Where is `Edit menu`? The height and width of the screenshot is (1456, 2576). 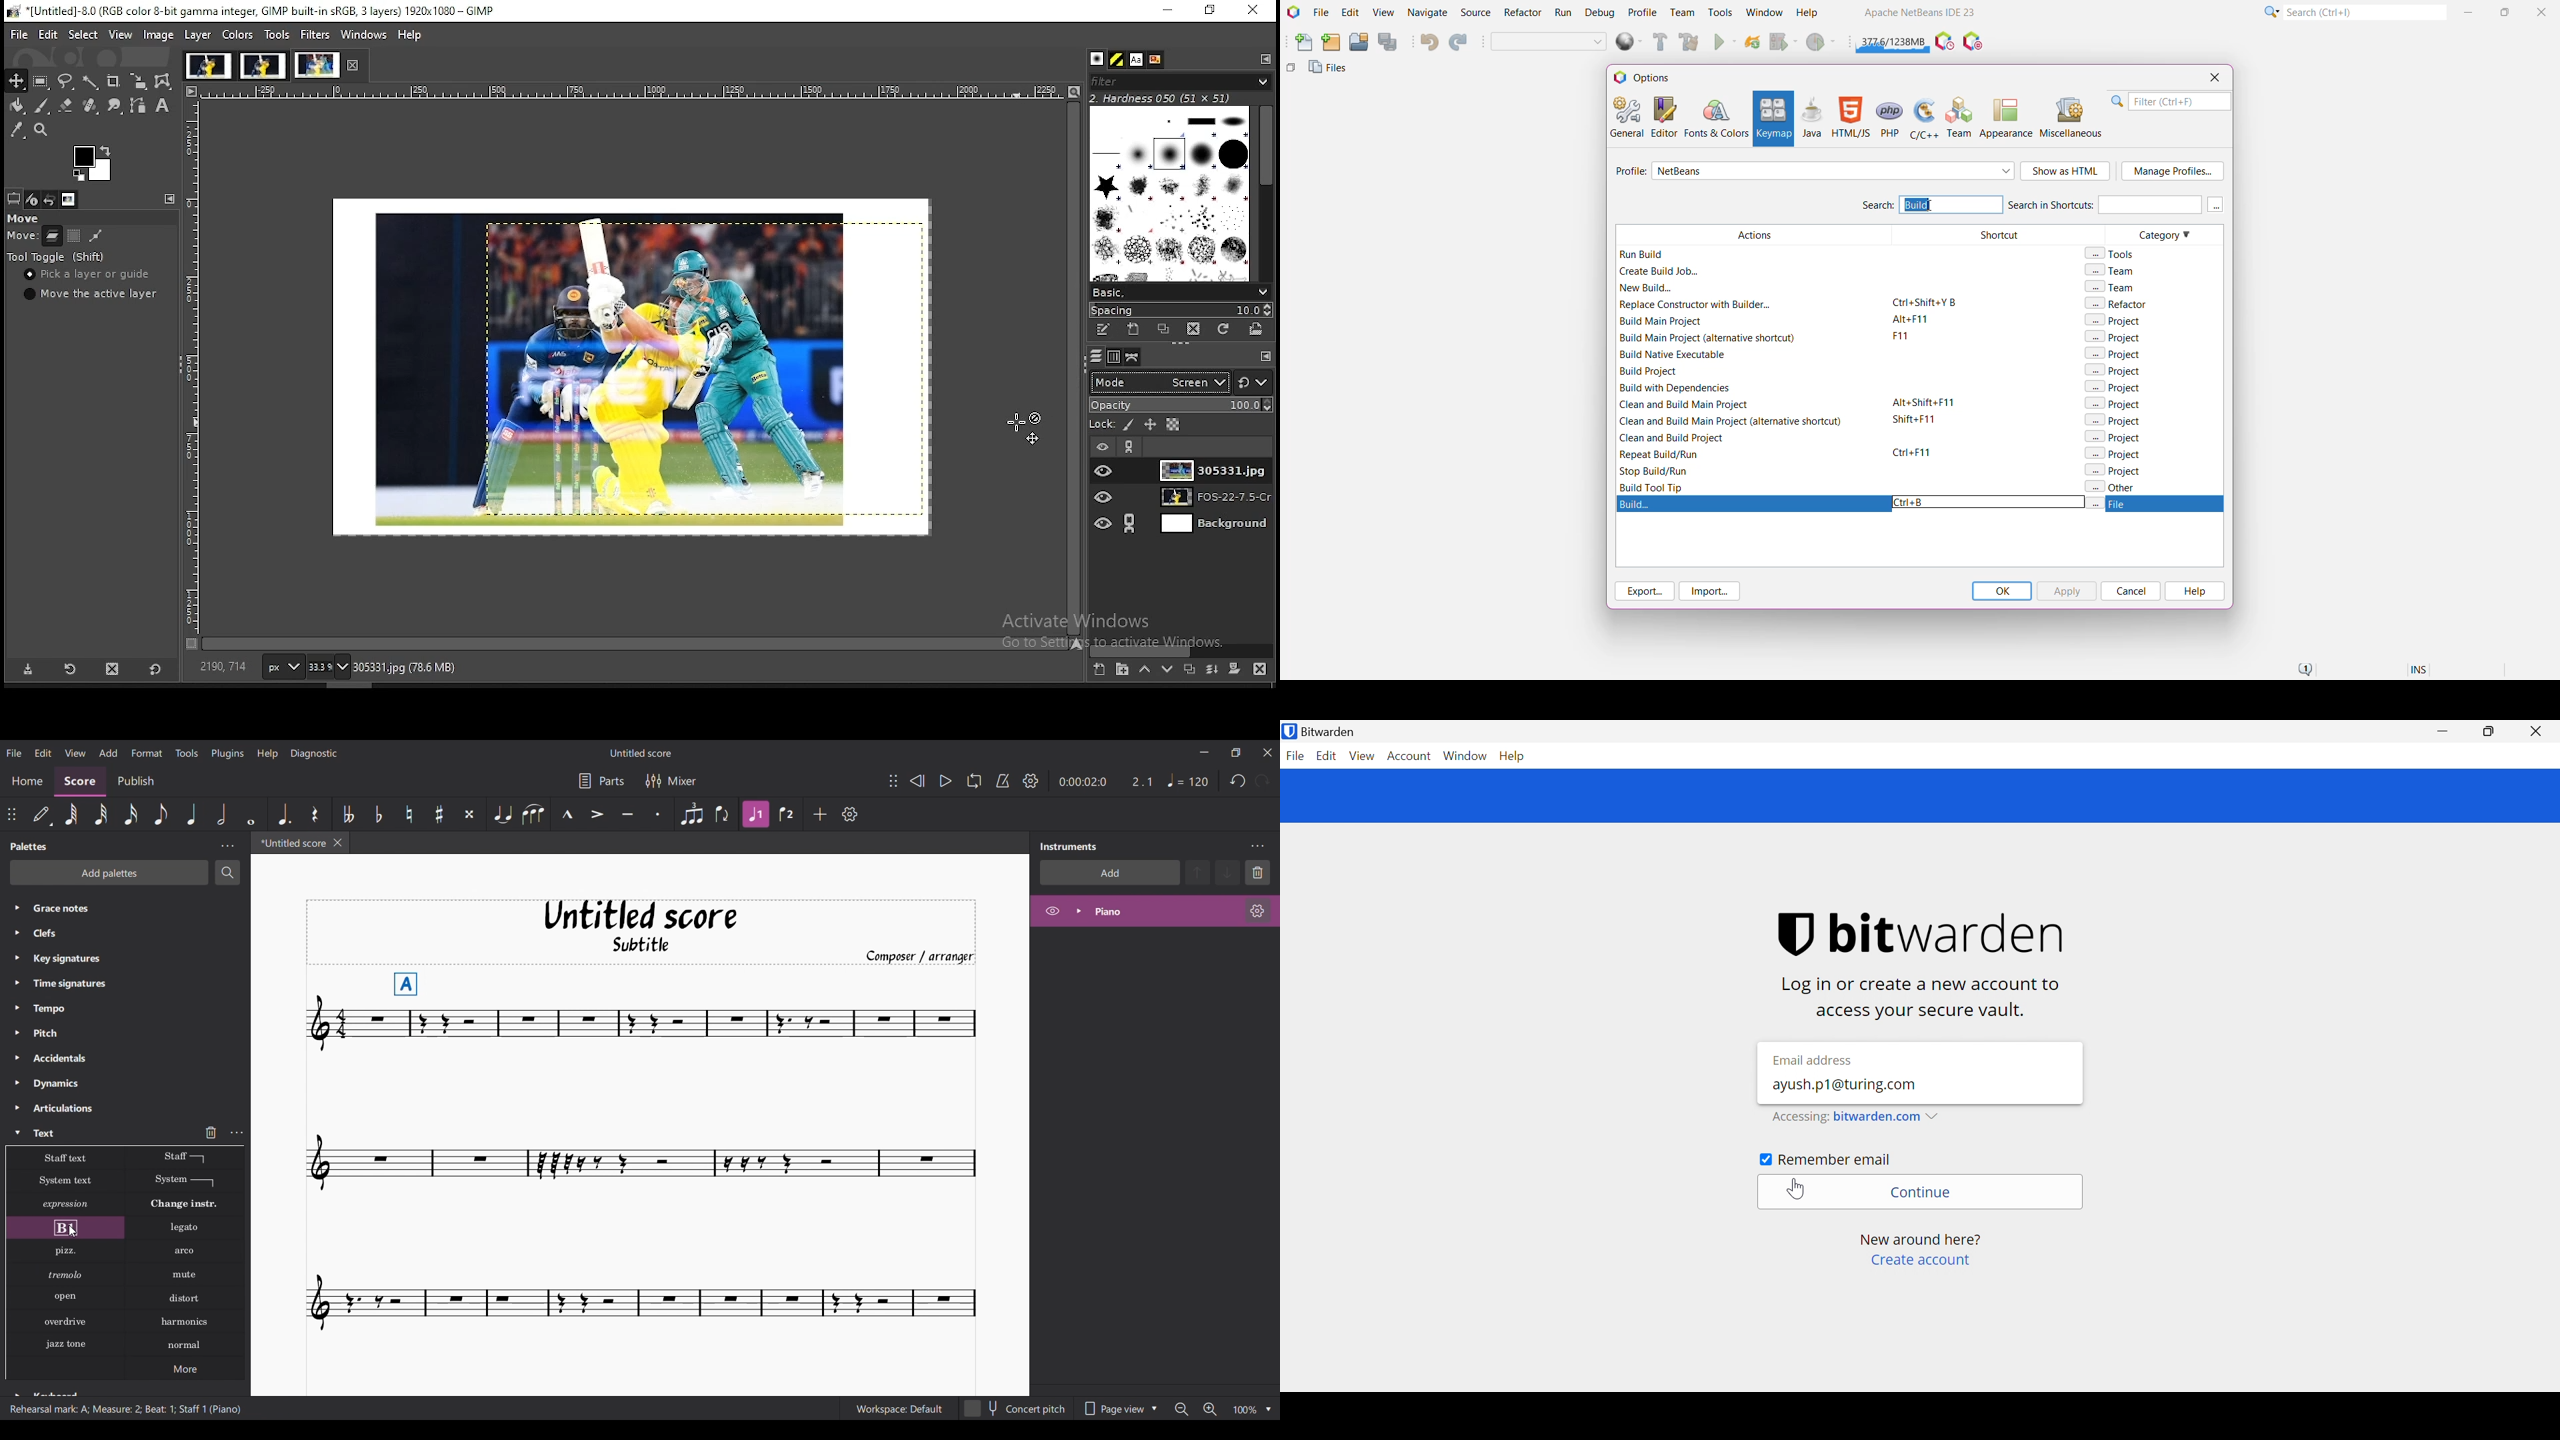 Edit menu is located at coordinates (43, 753).